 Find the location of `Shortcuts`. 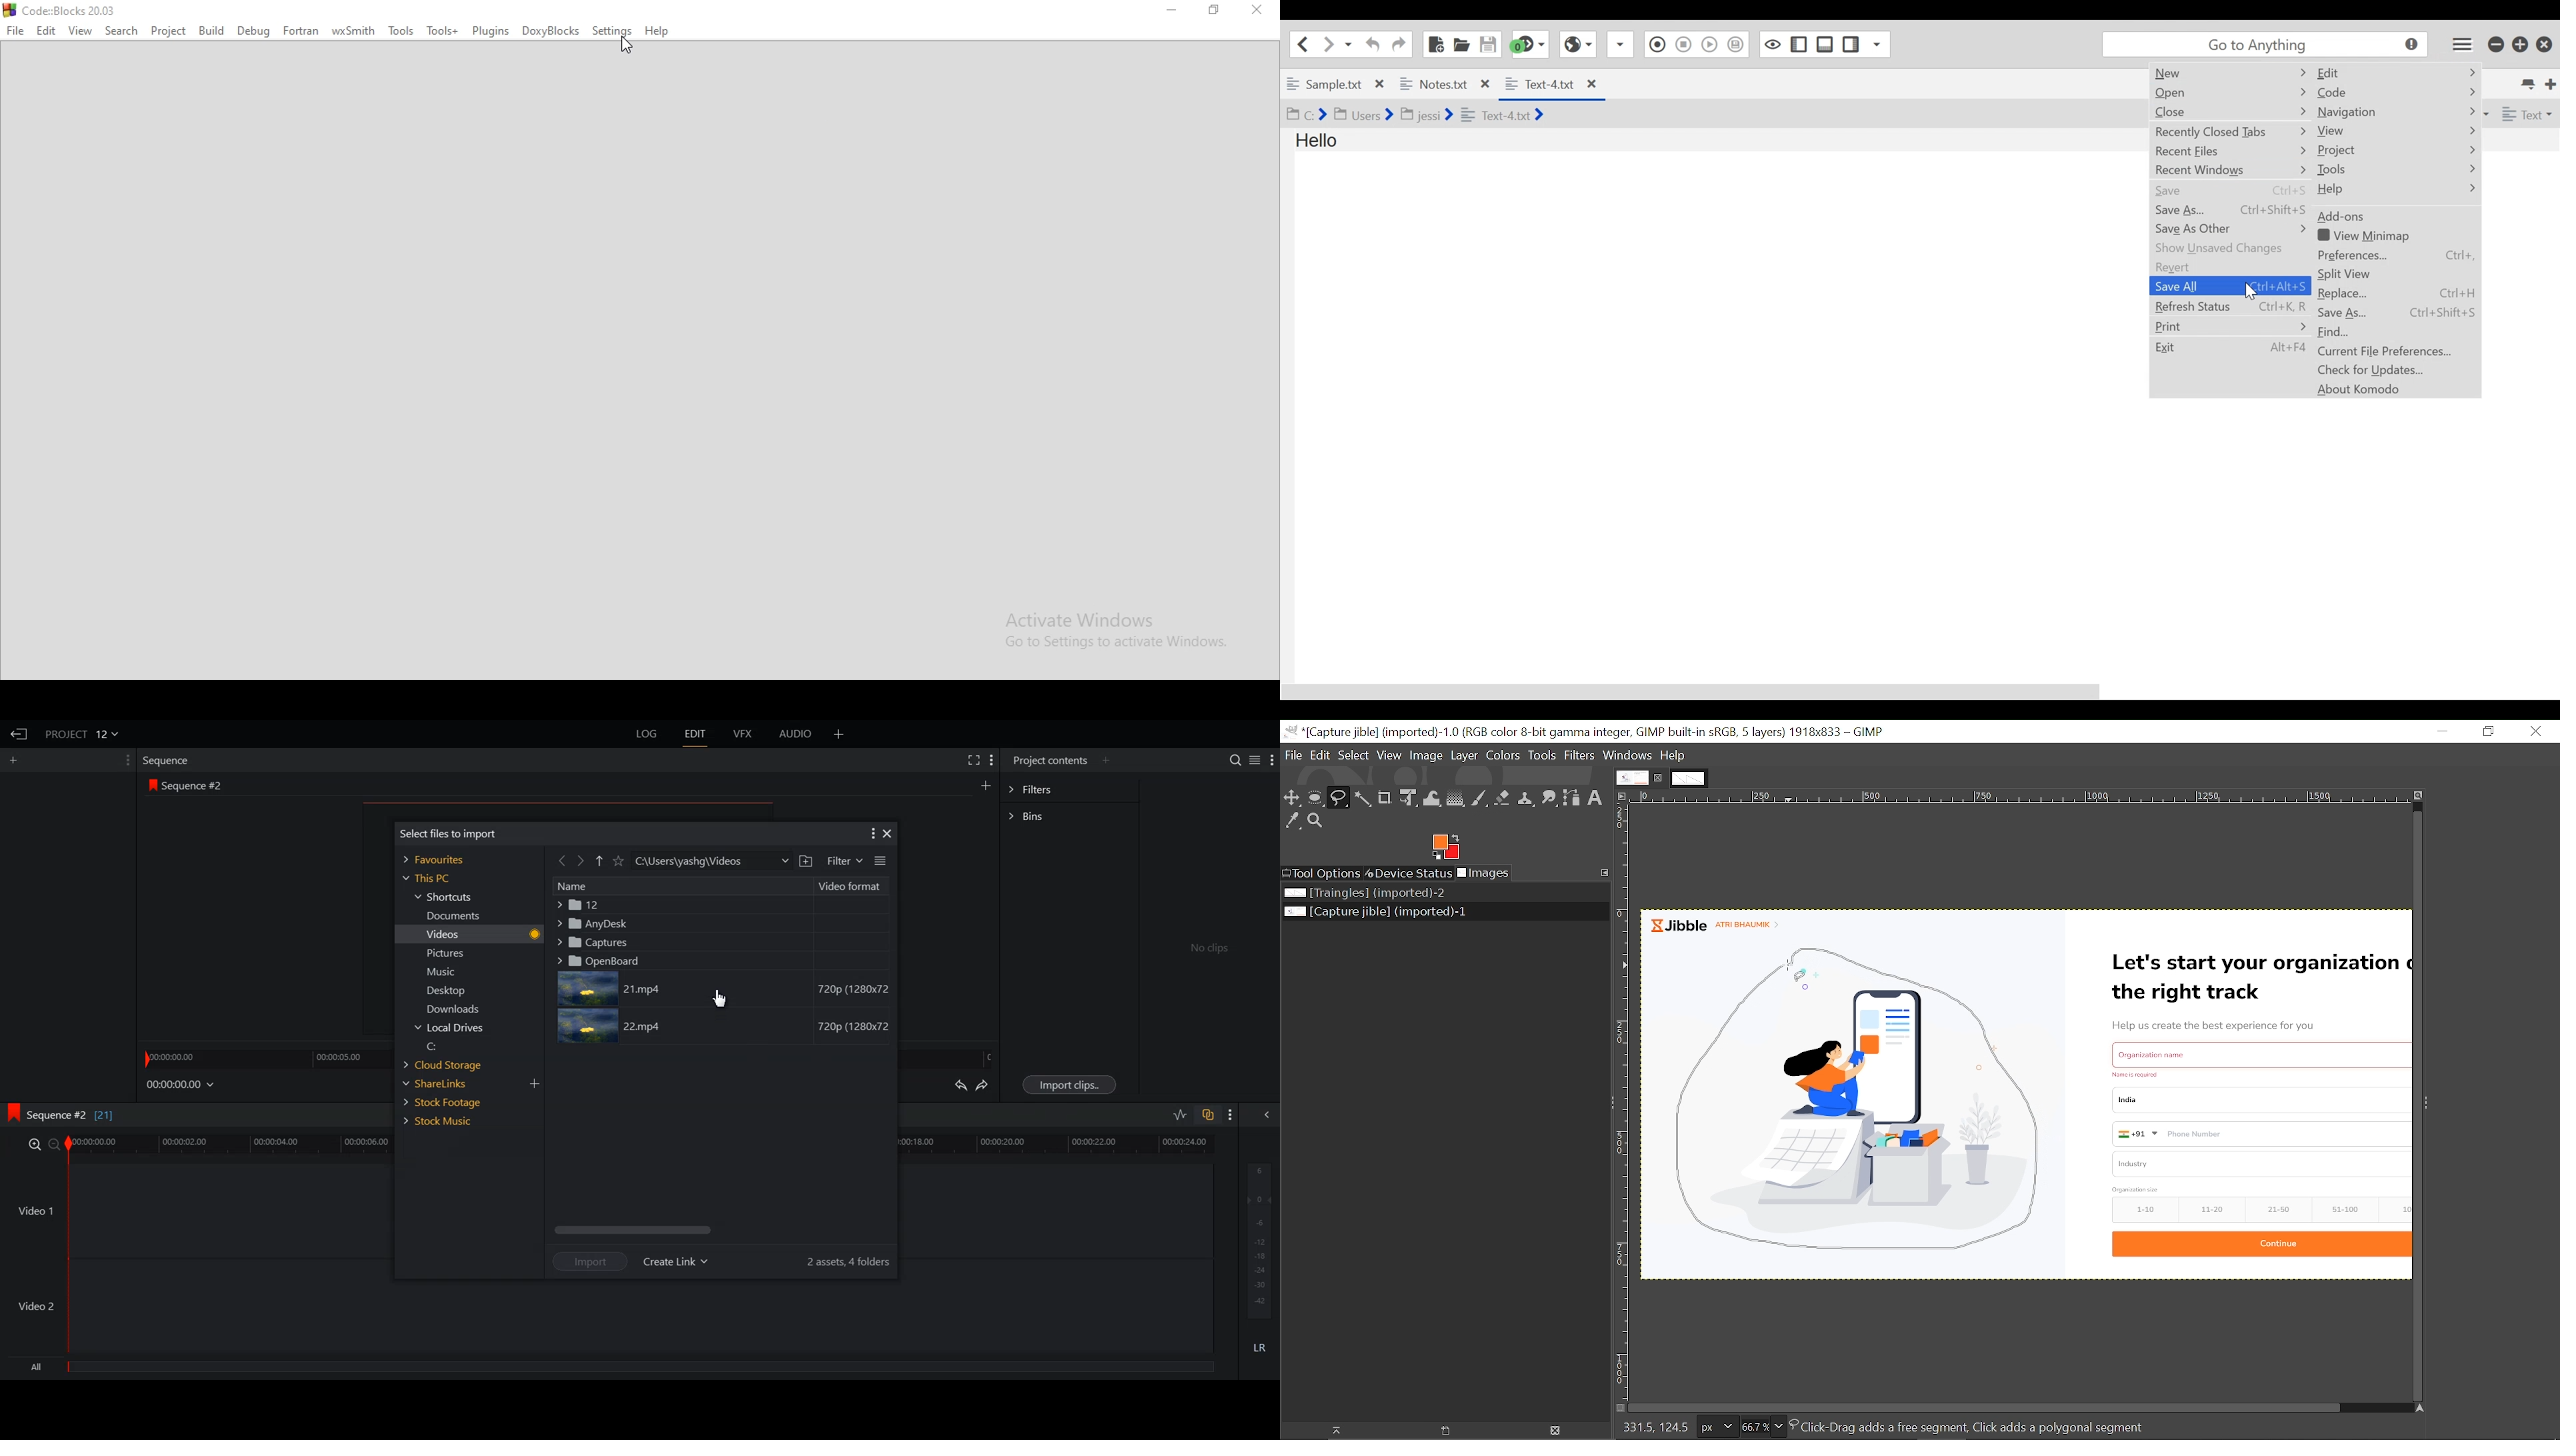

Shortcuts is located at coordinates (445, 897).